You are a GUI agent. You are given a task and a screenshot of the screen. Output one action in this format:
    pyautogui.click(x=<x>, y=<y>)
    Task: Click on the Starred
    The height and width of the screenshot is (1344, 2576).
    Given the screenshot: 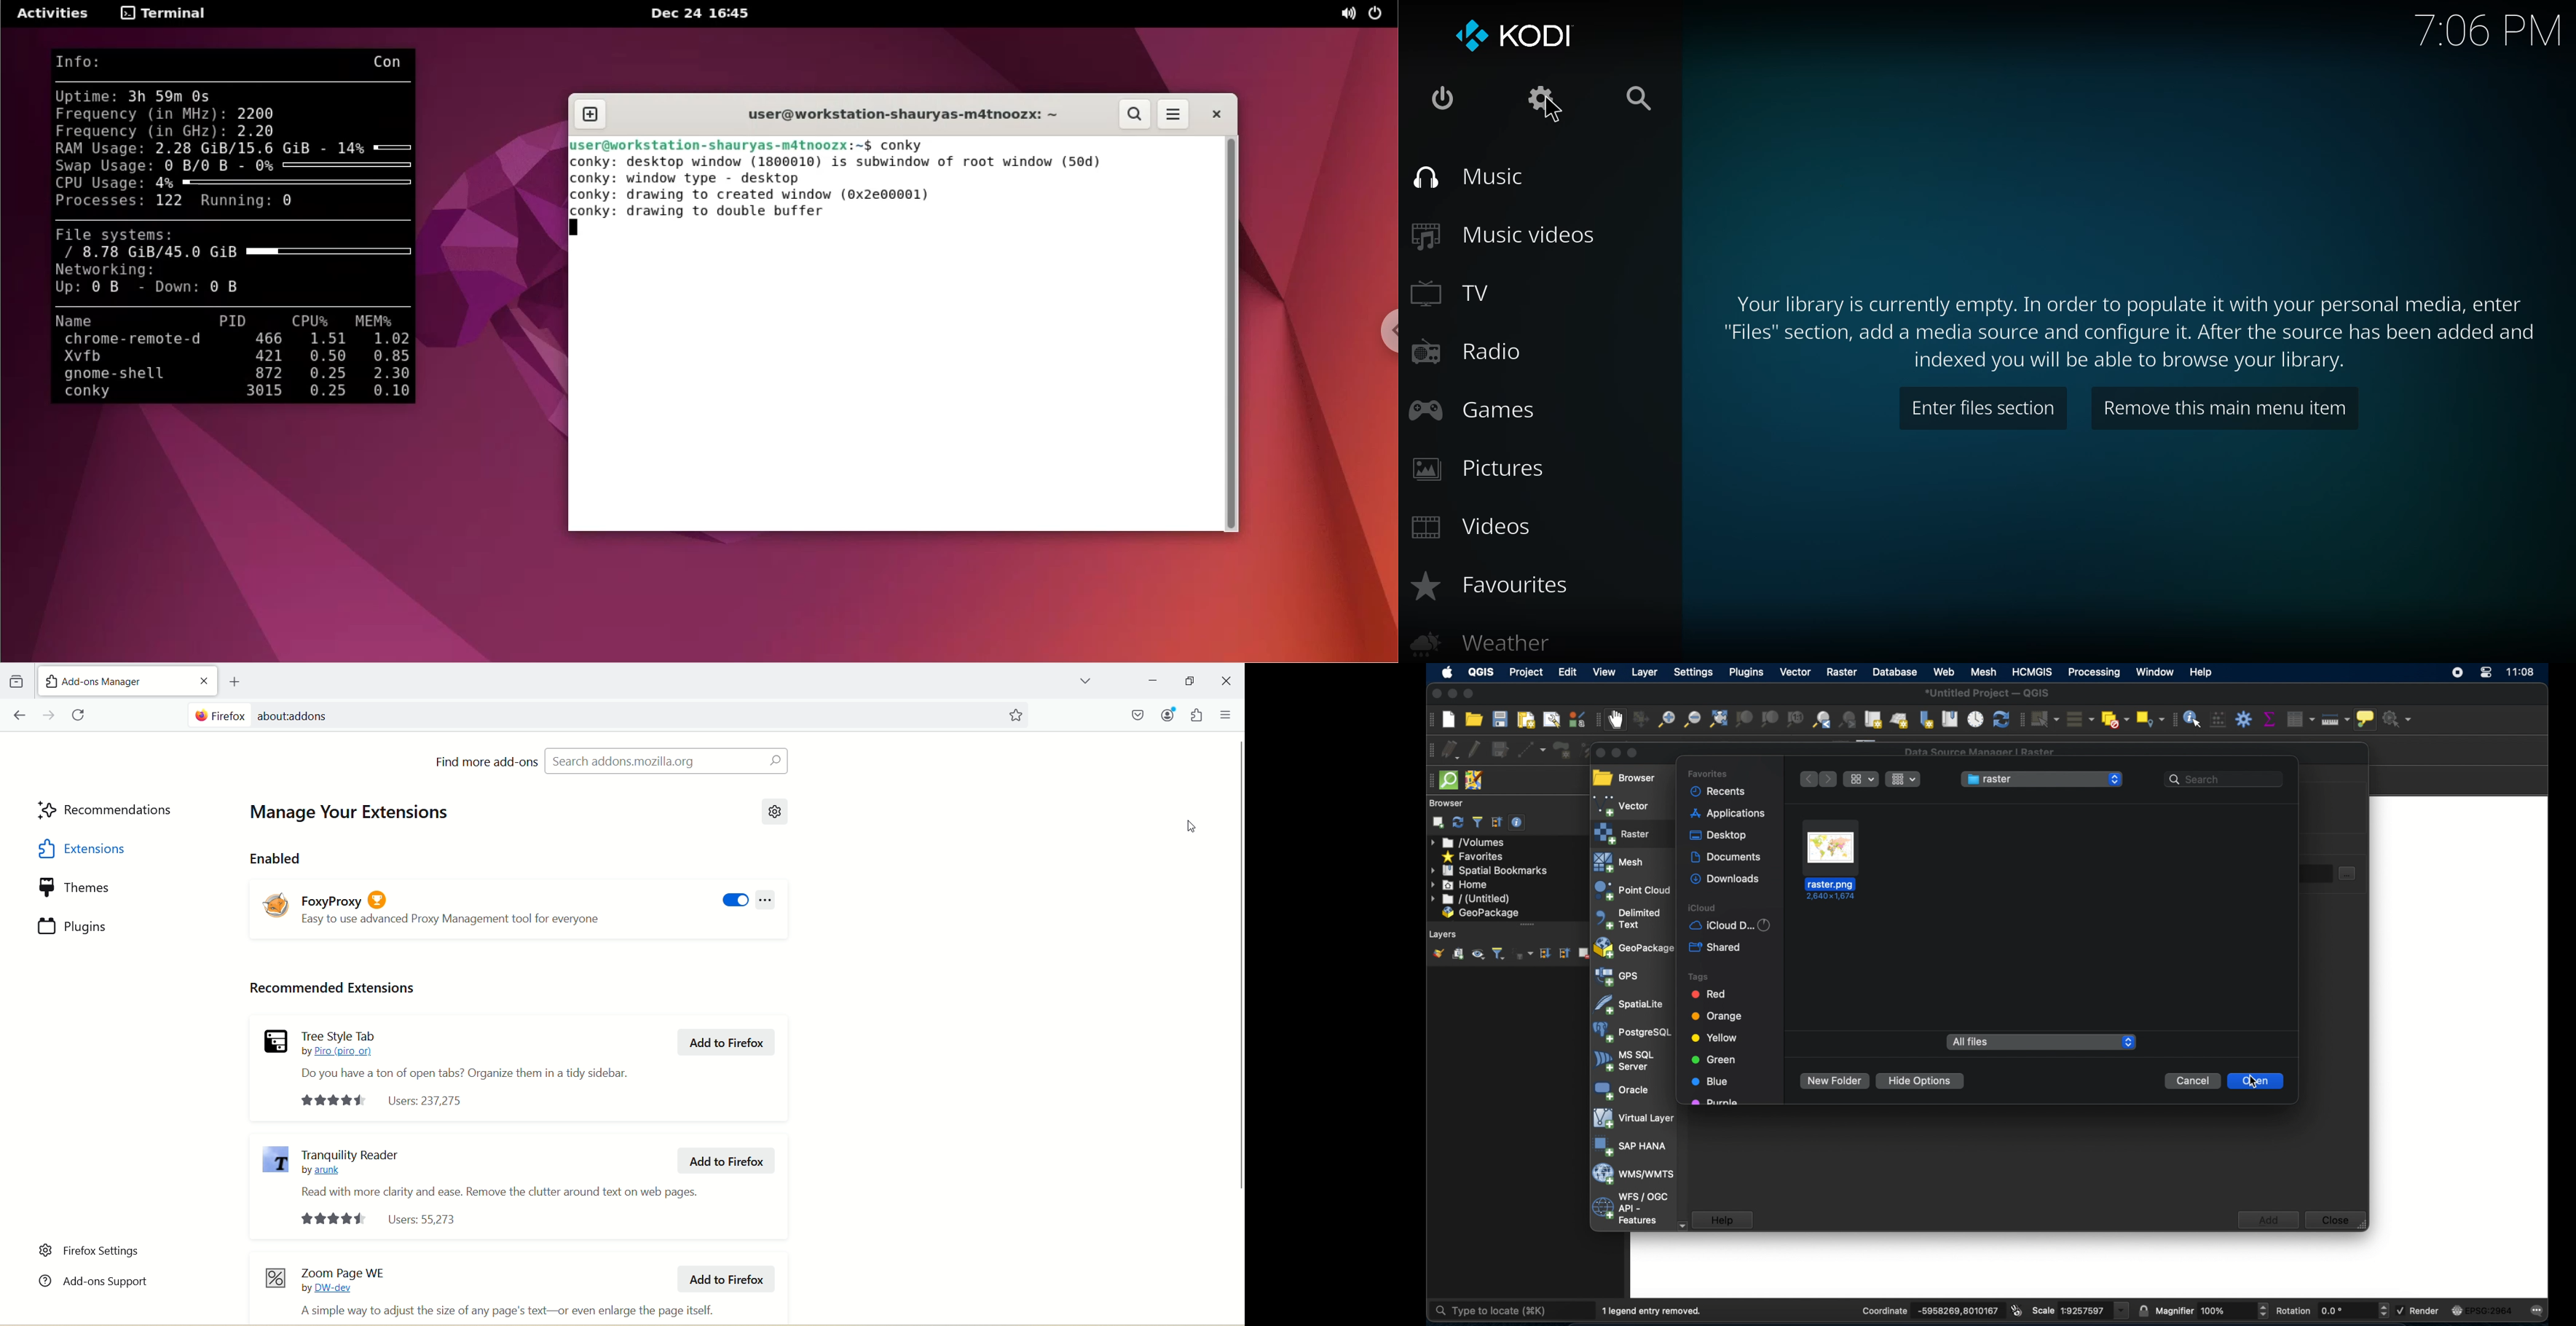 What is the action you would take?
    pyautogui.click(x=1016, y=716)
    